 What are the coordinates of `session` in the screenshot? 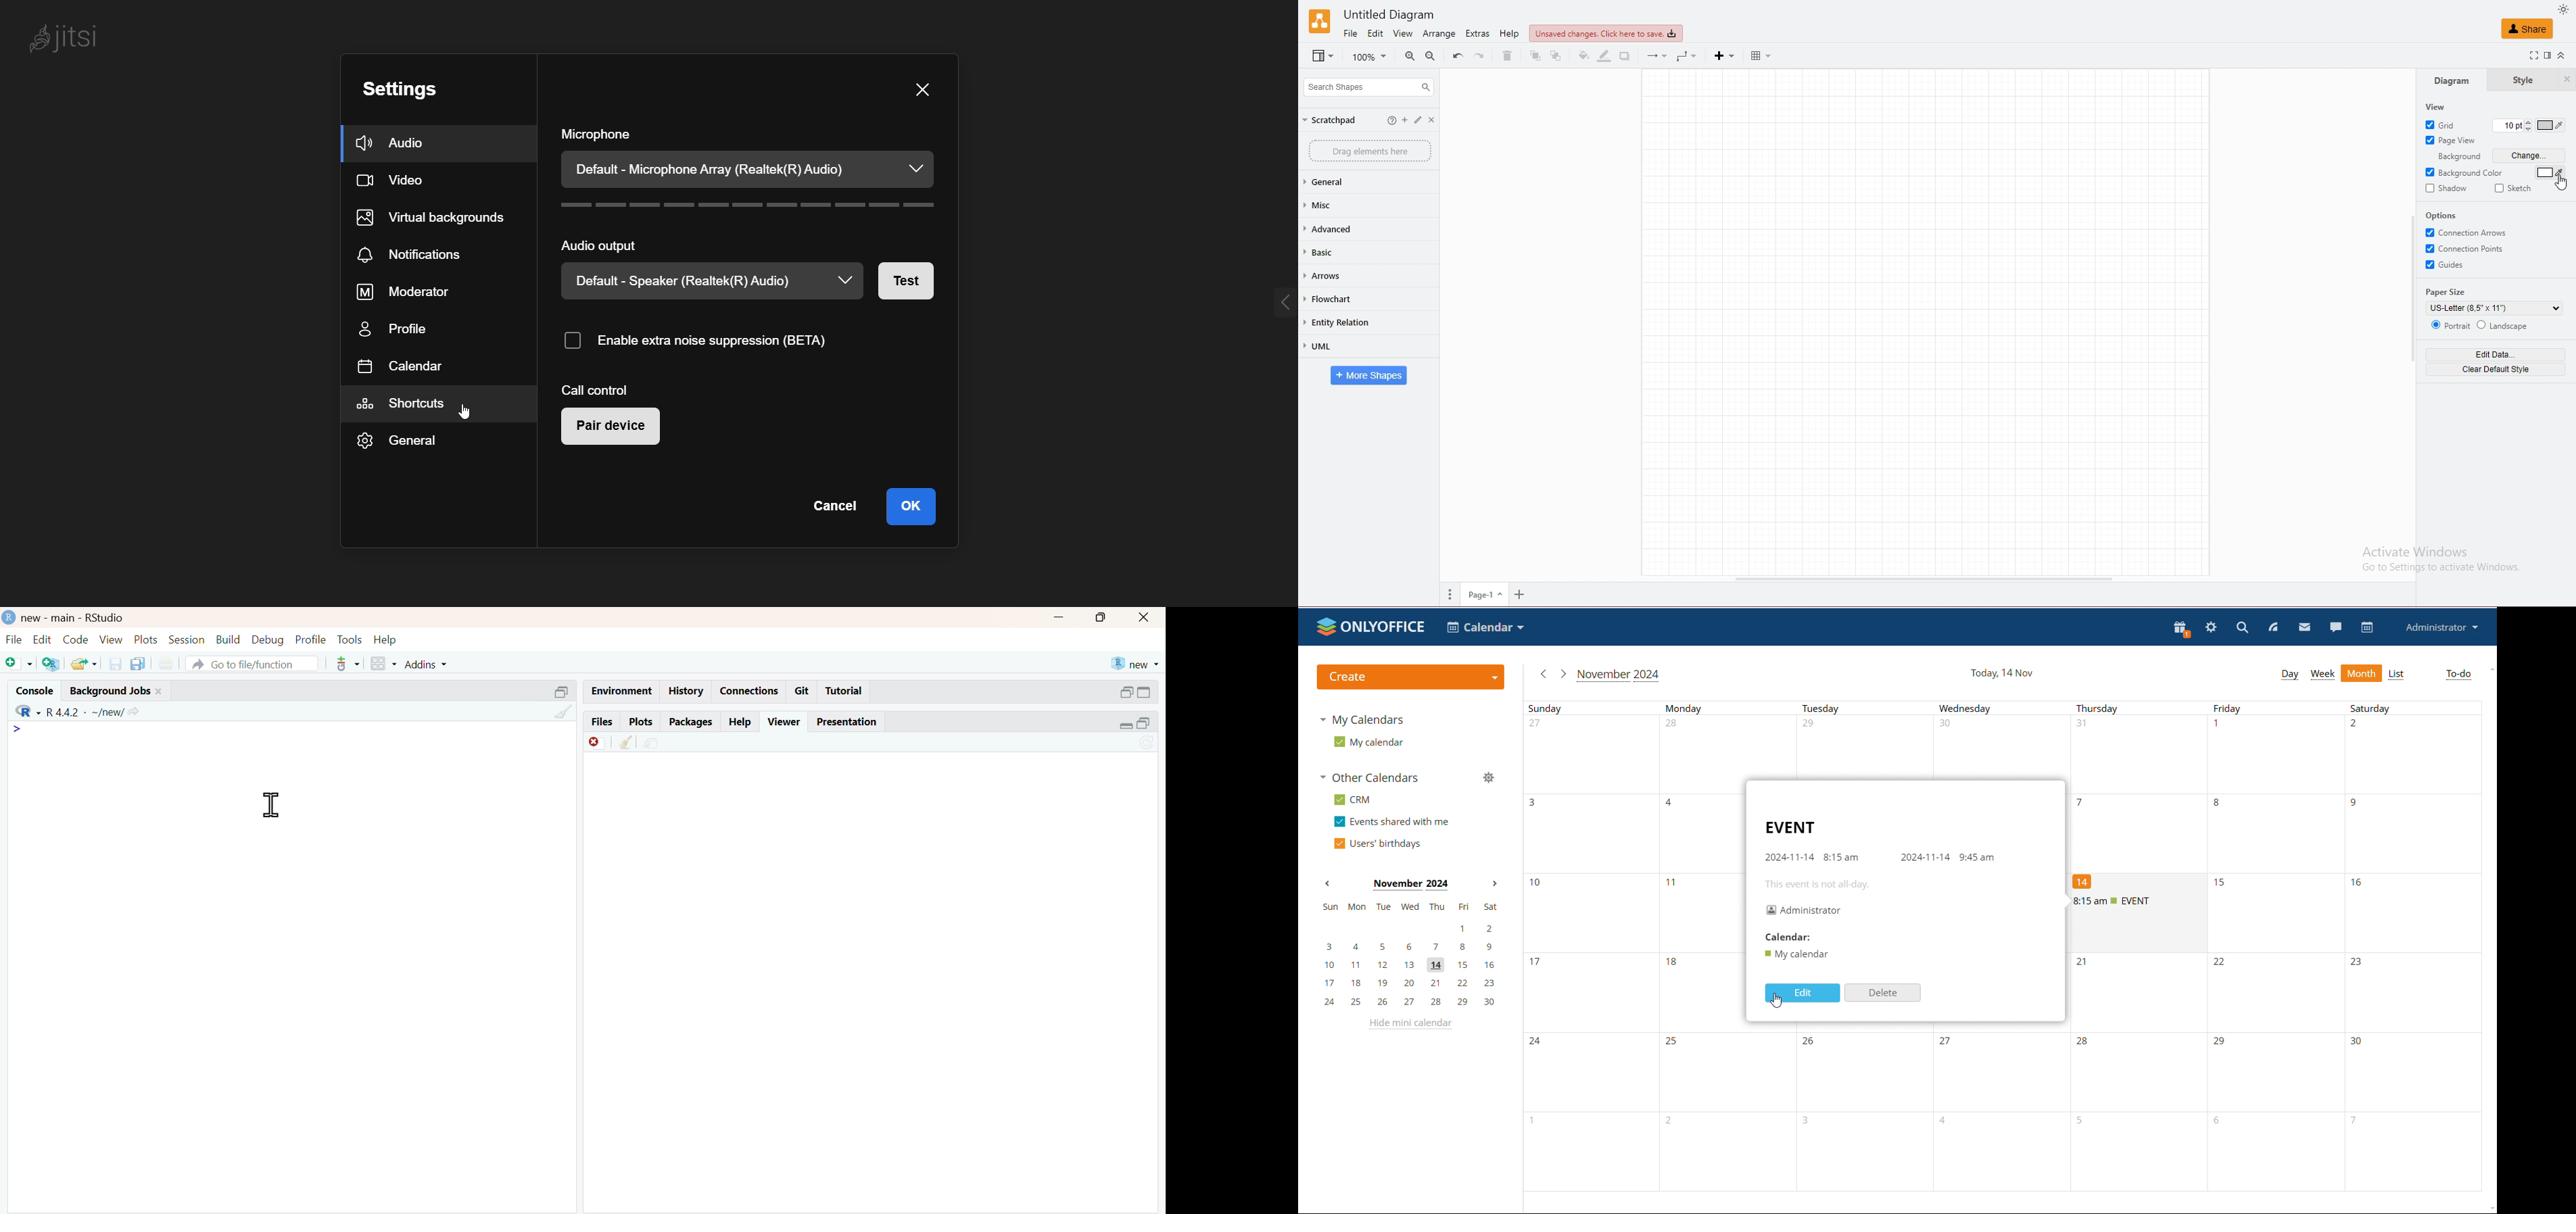 It's located at (188, 640).